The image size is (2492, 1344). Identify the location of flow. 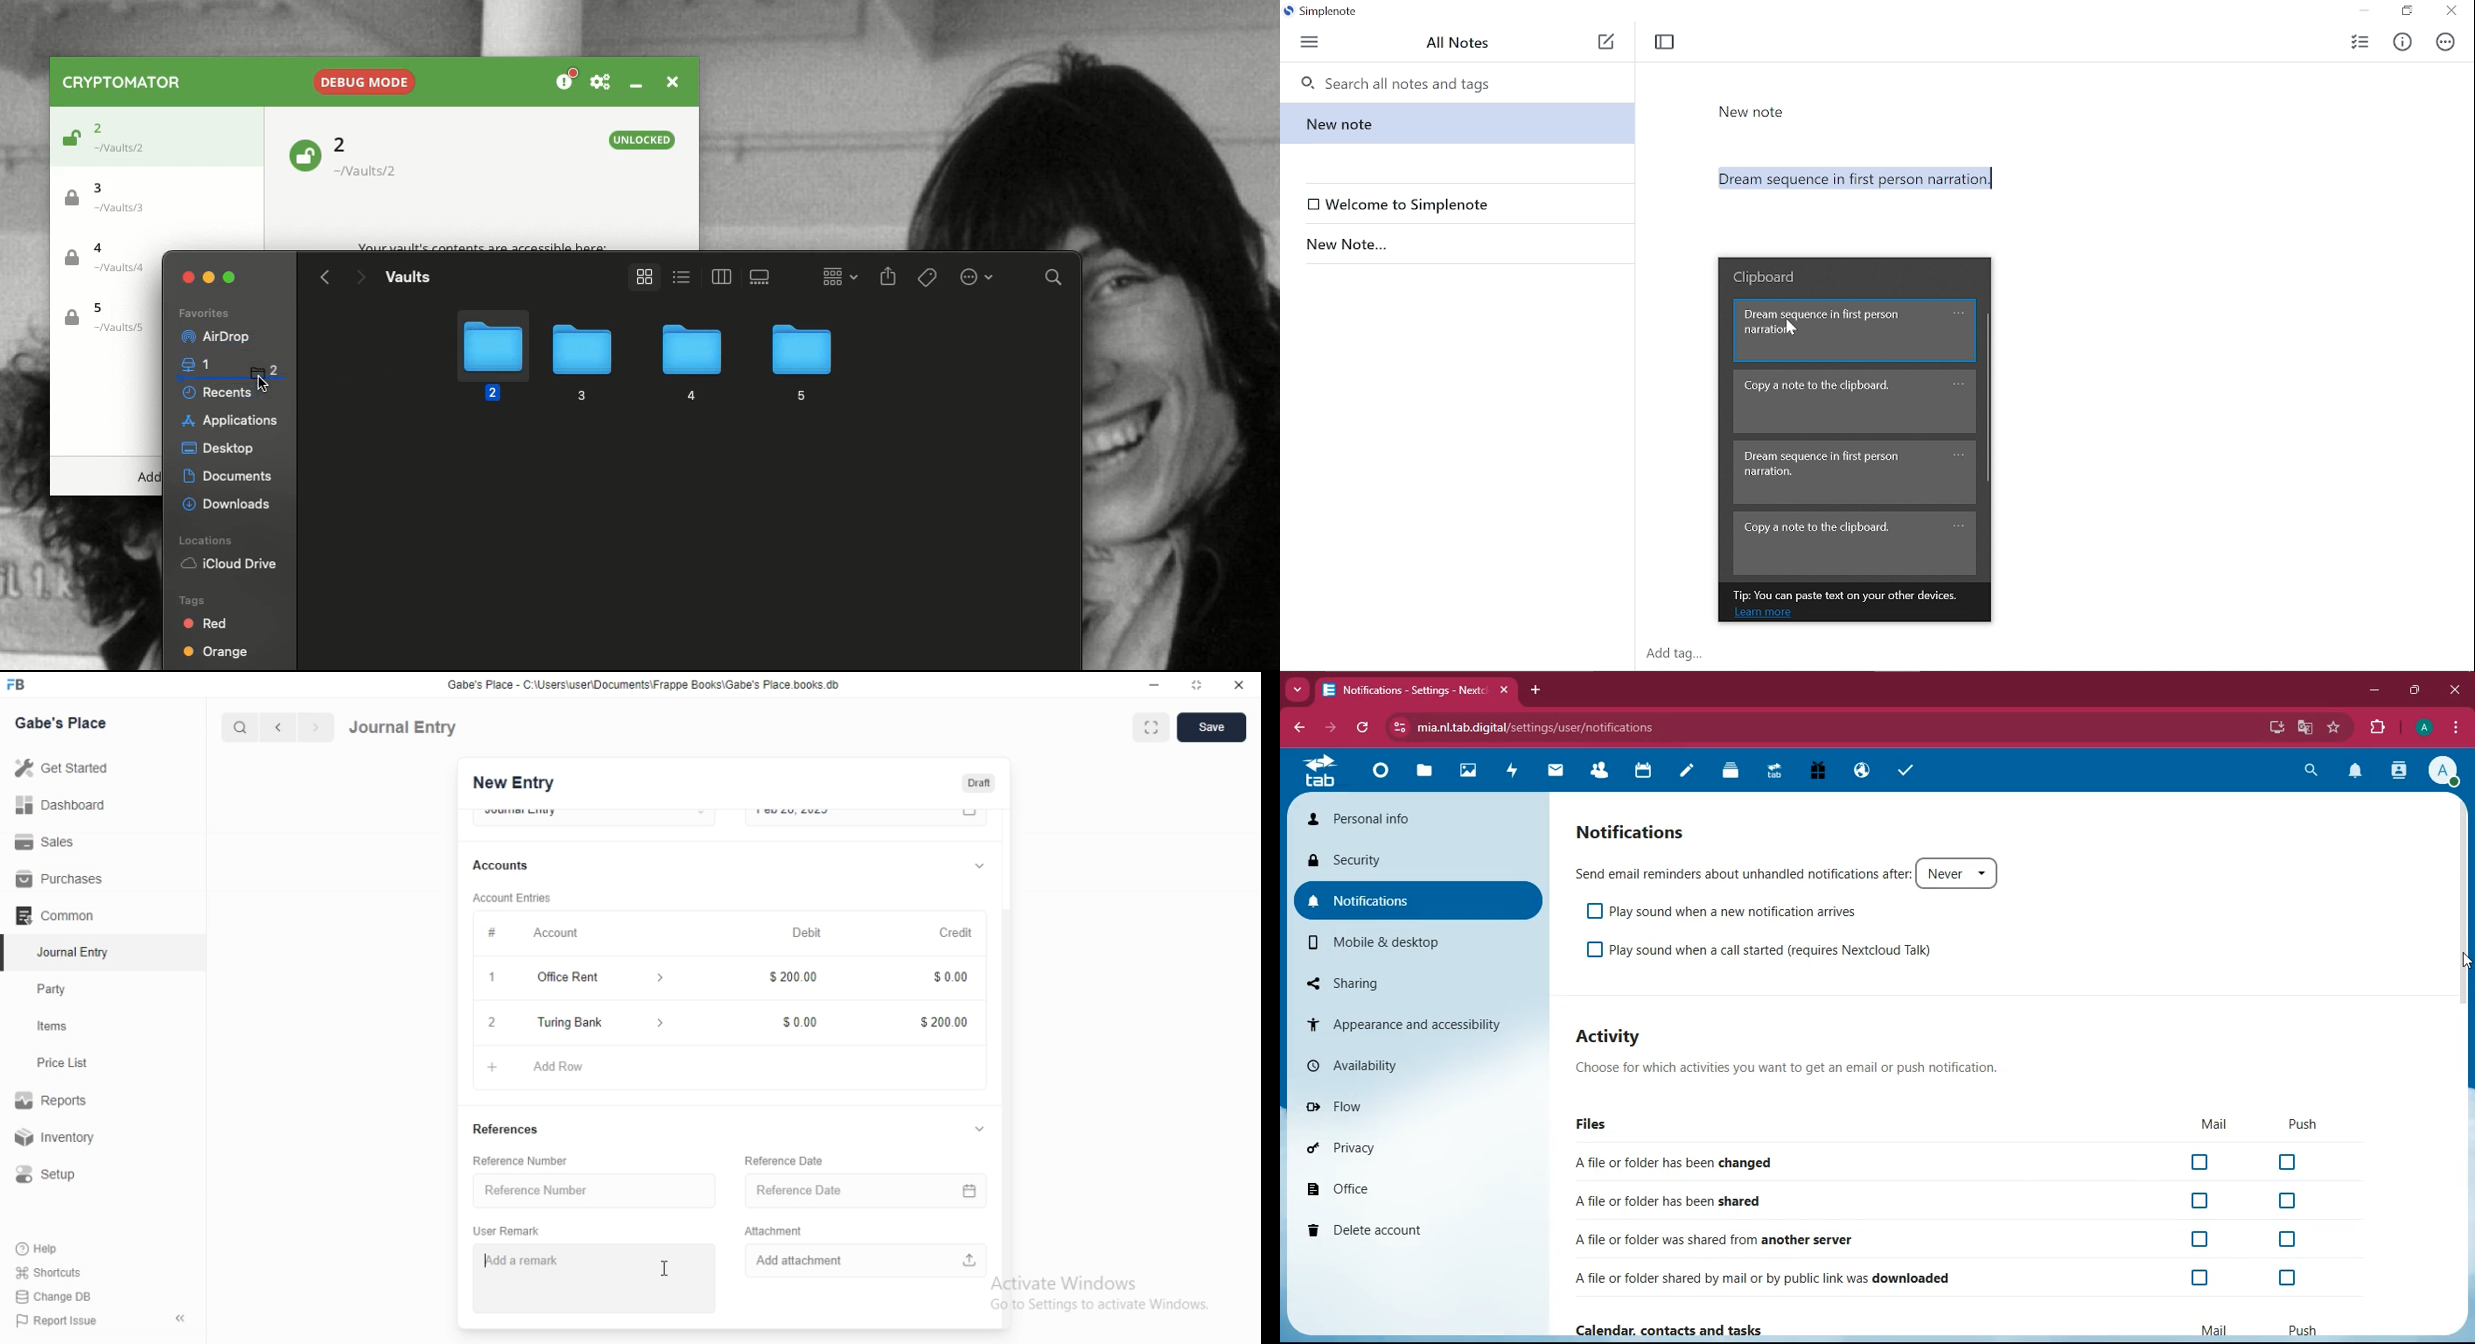
(1415, 1103).